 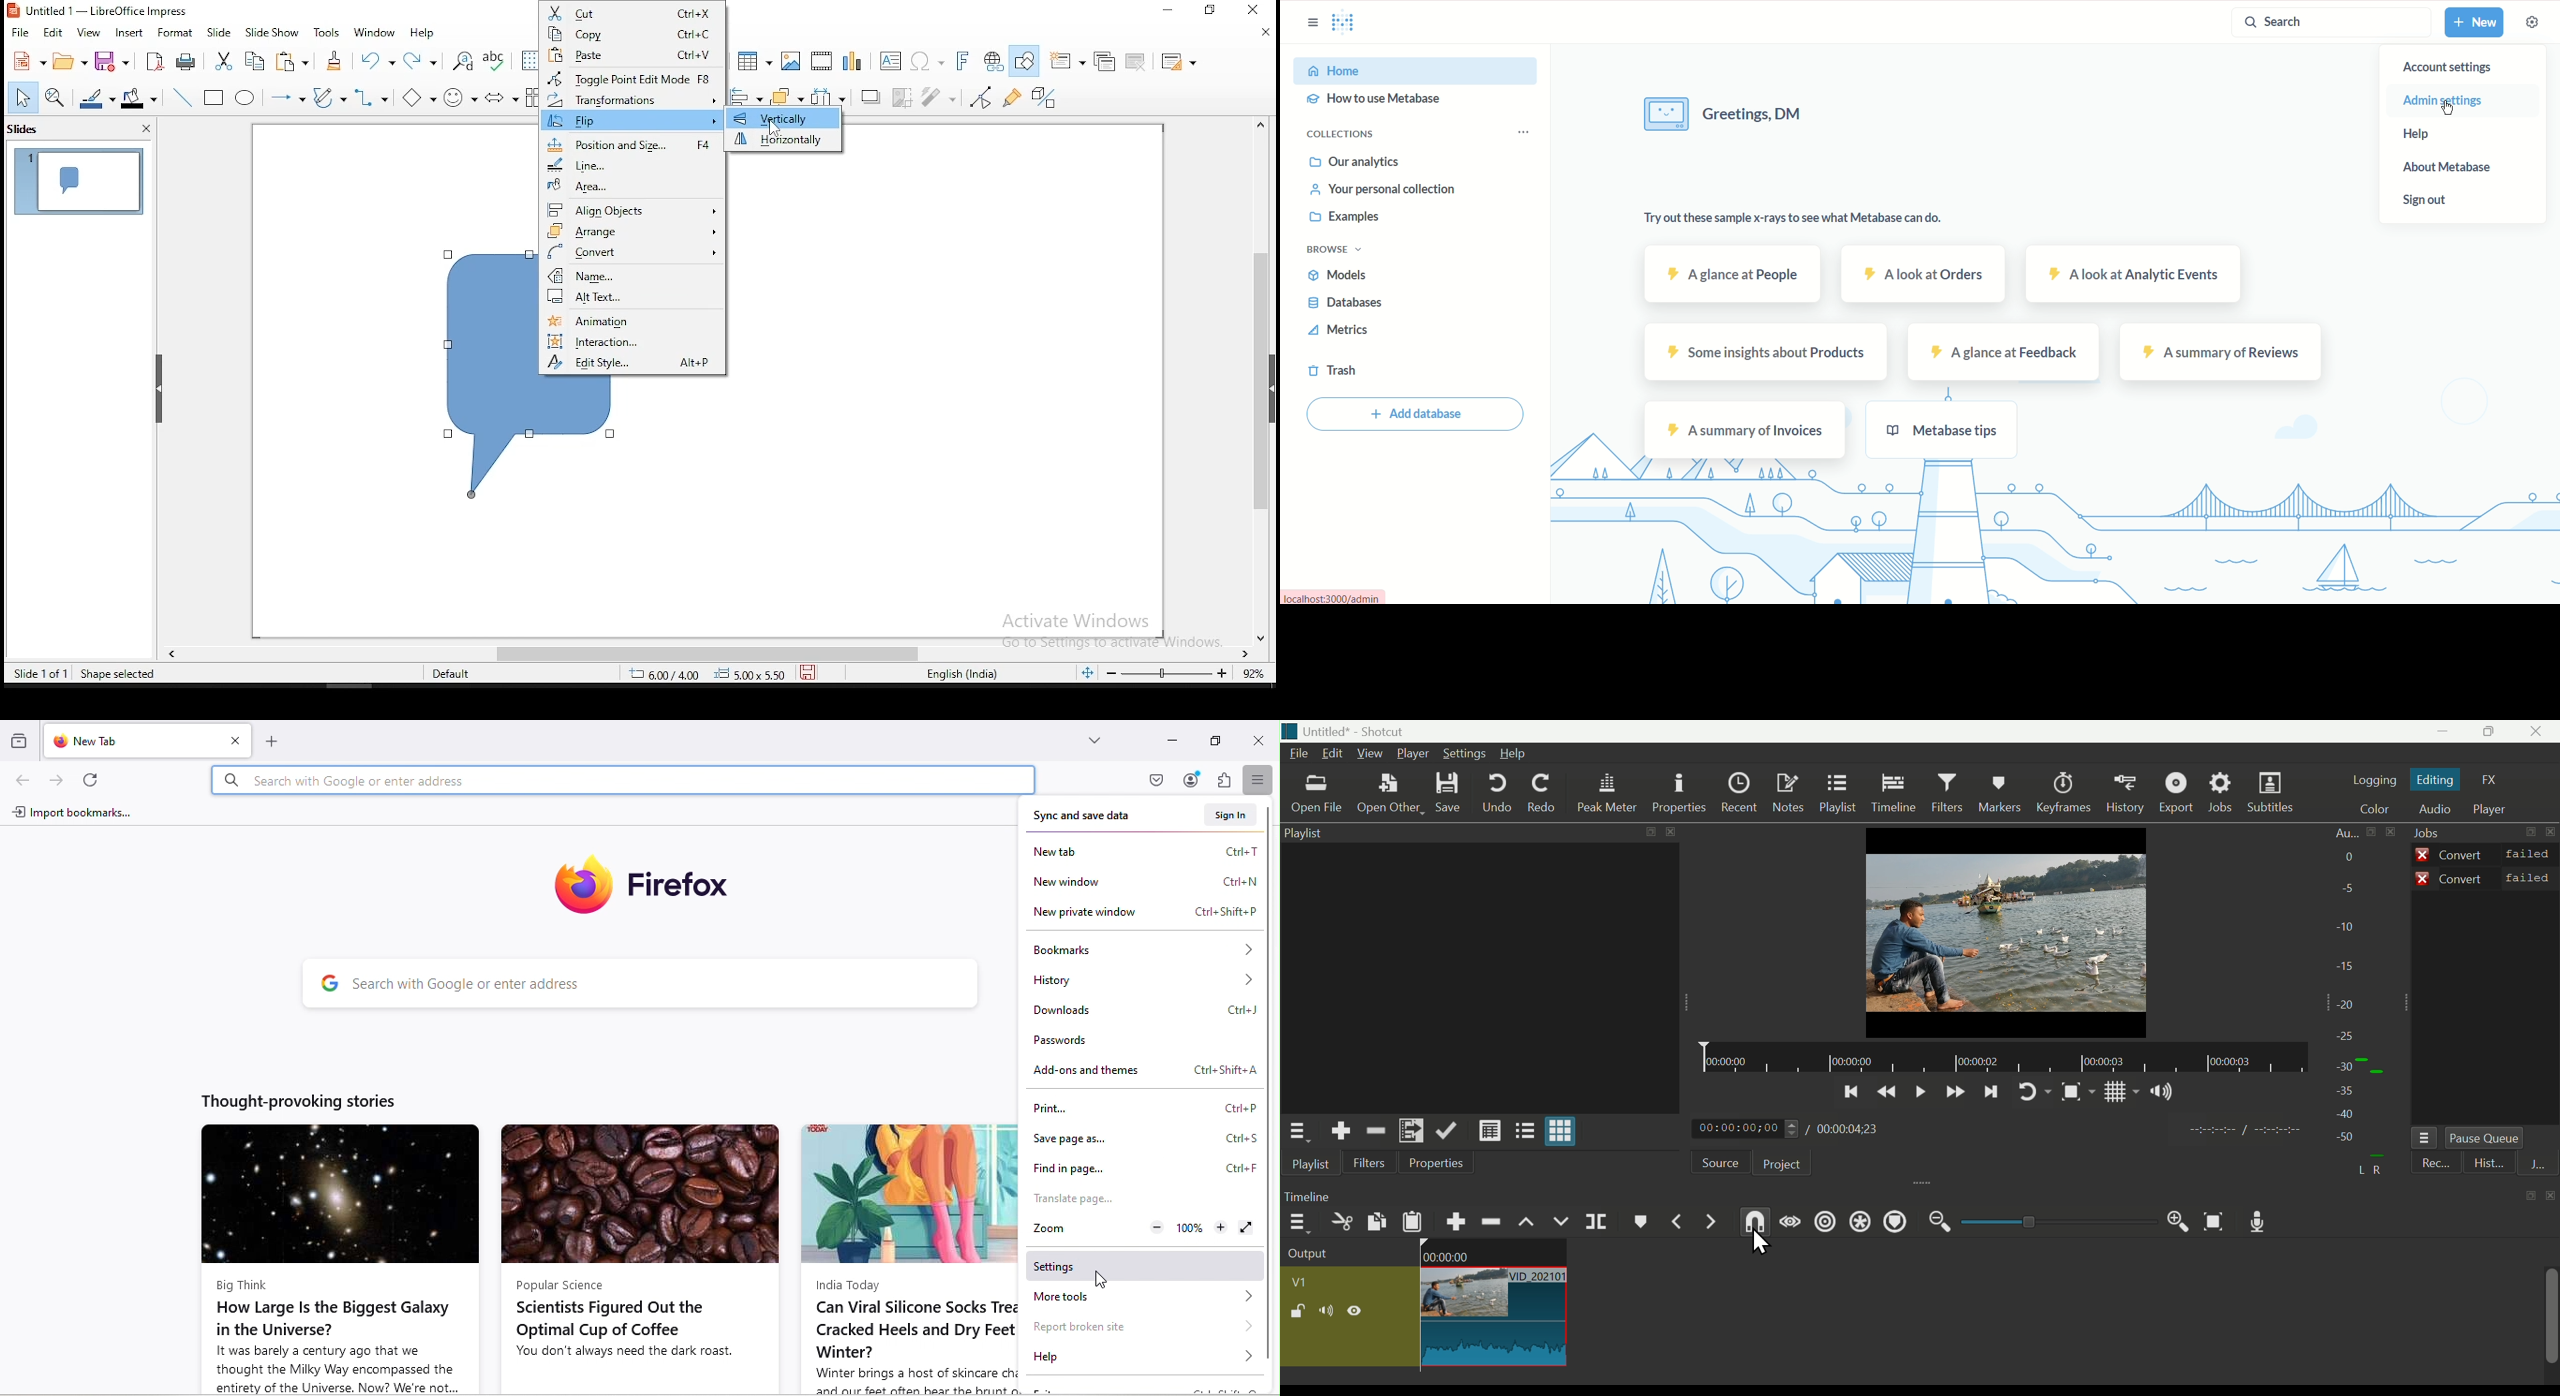 What do you see at coordinates (785, 140) in the screenshot?
I see `horizontally` at bounding box center [785, 140].